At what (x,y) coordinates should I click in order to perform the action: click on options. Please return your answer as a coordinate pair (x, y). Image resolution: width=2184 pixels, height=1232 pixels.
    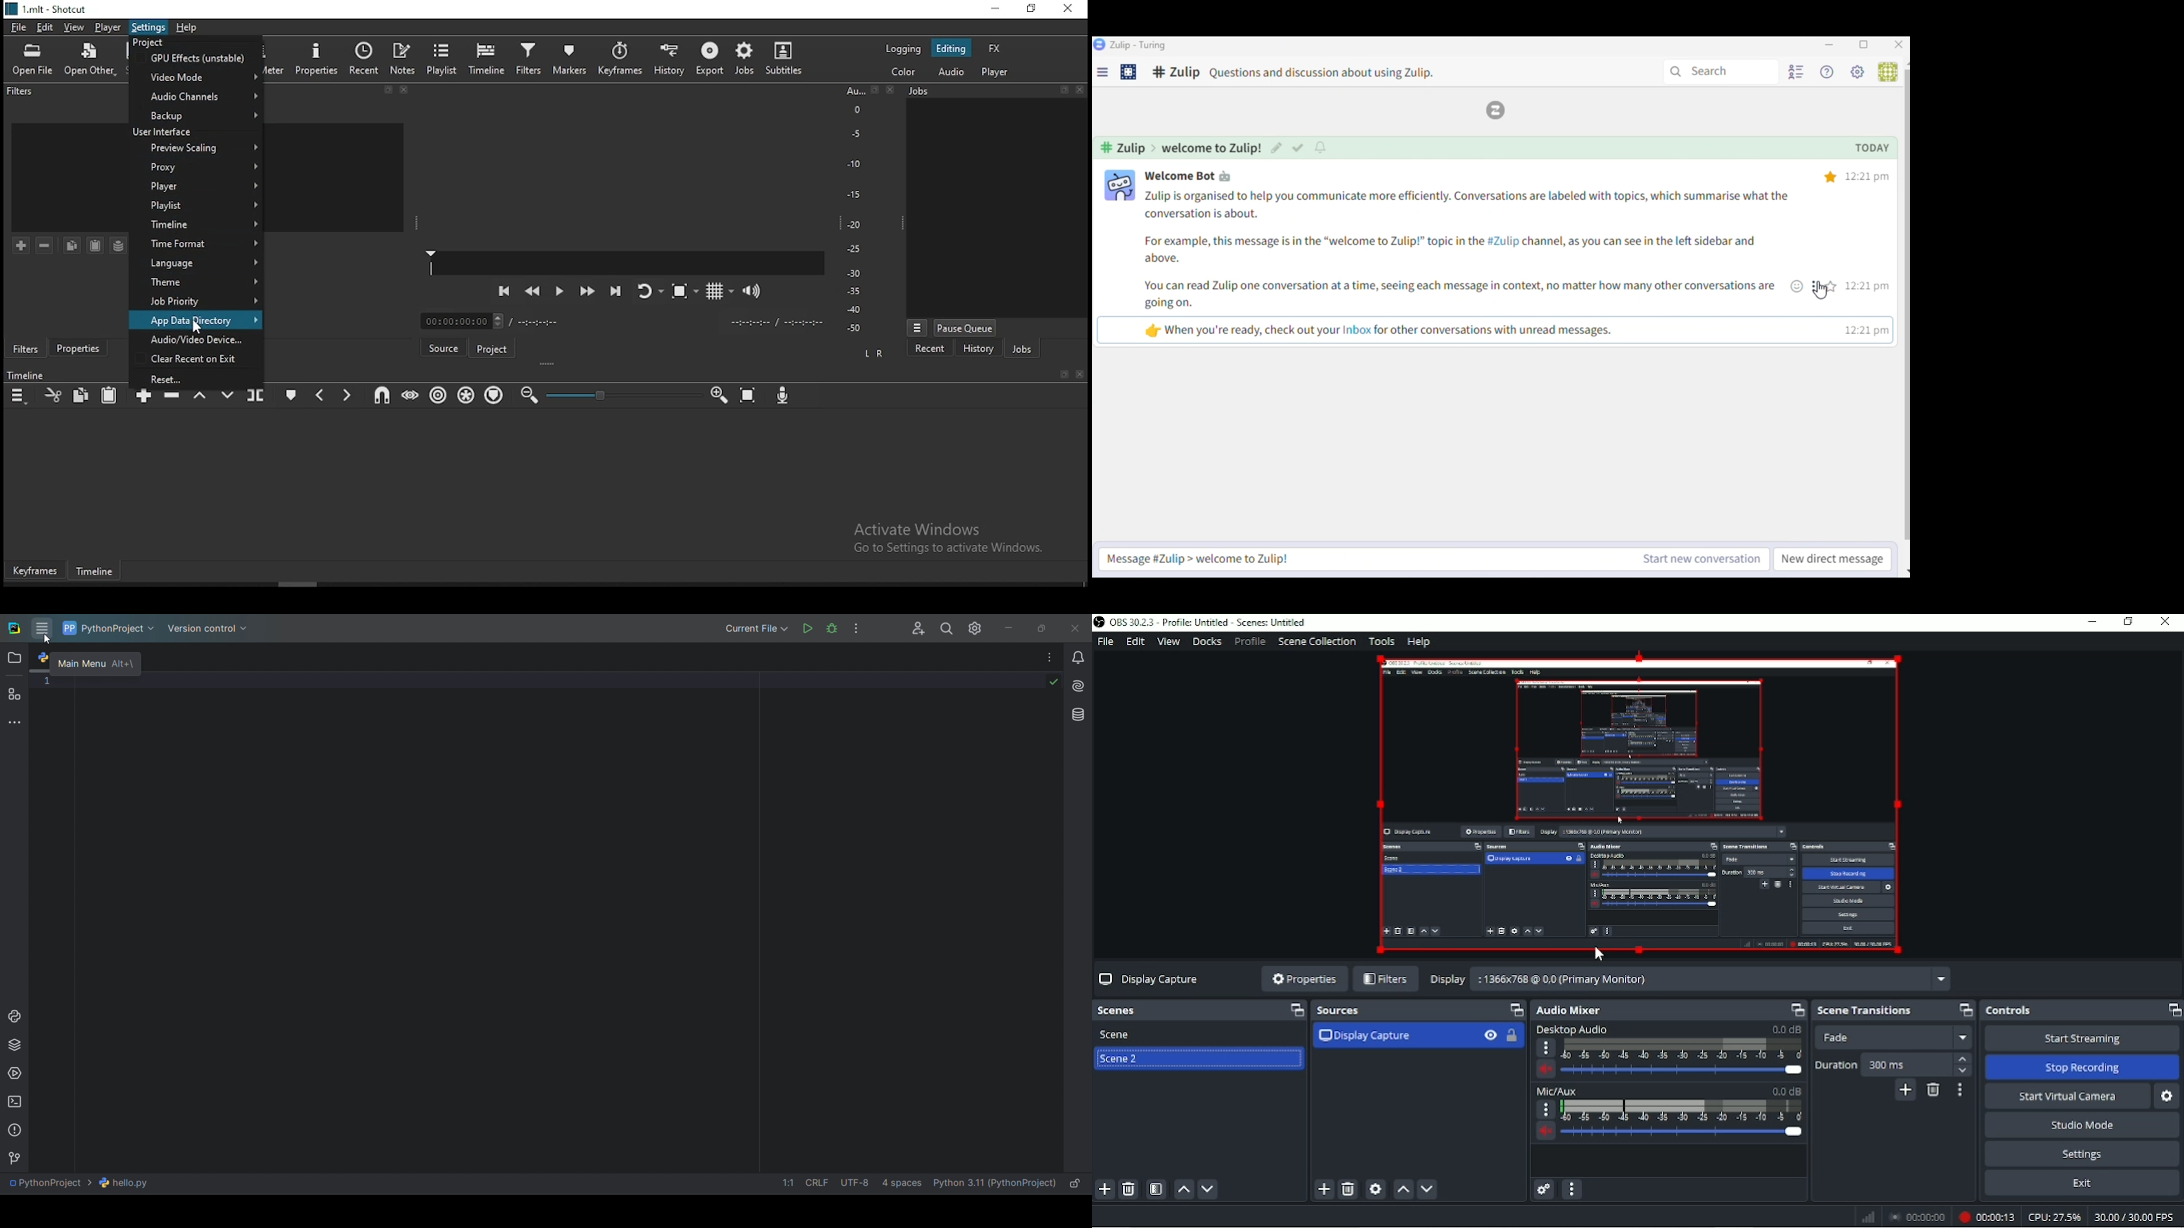
    Looking at the image, I should click on (1816, 286).